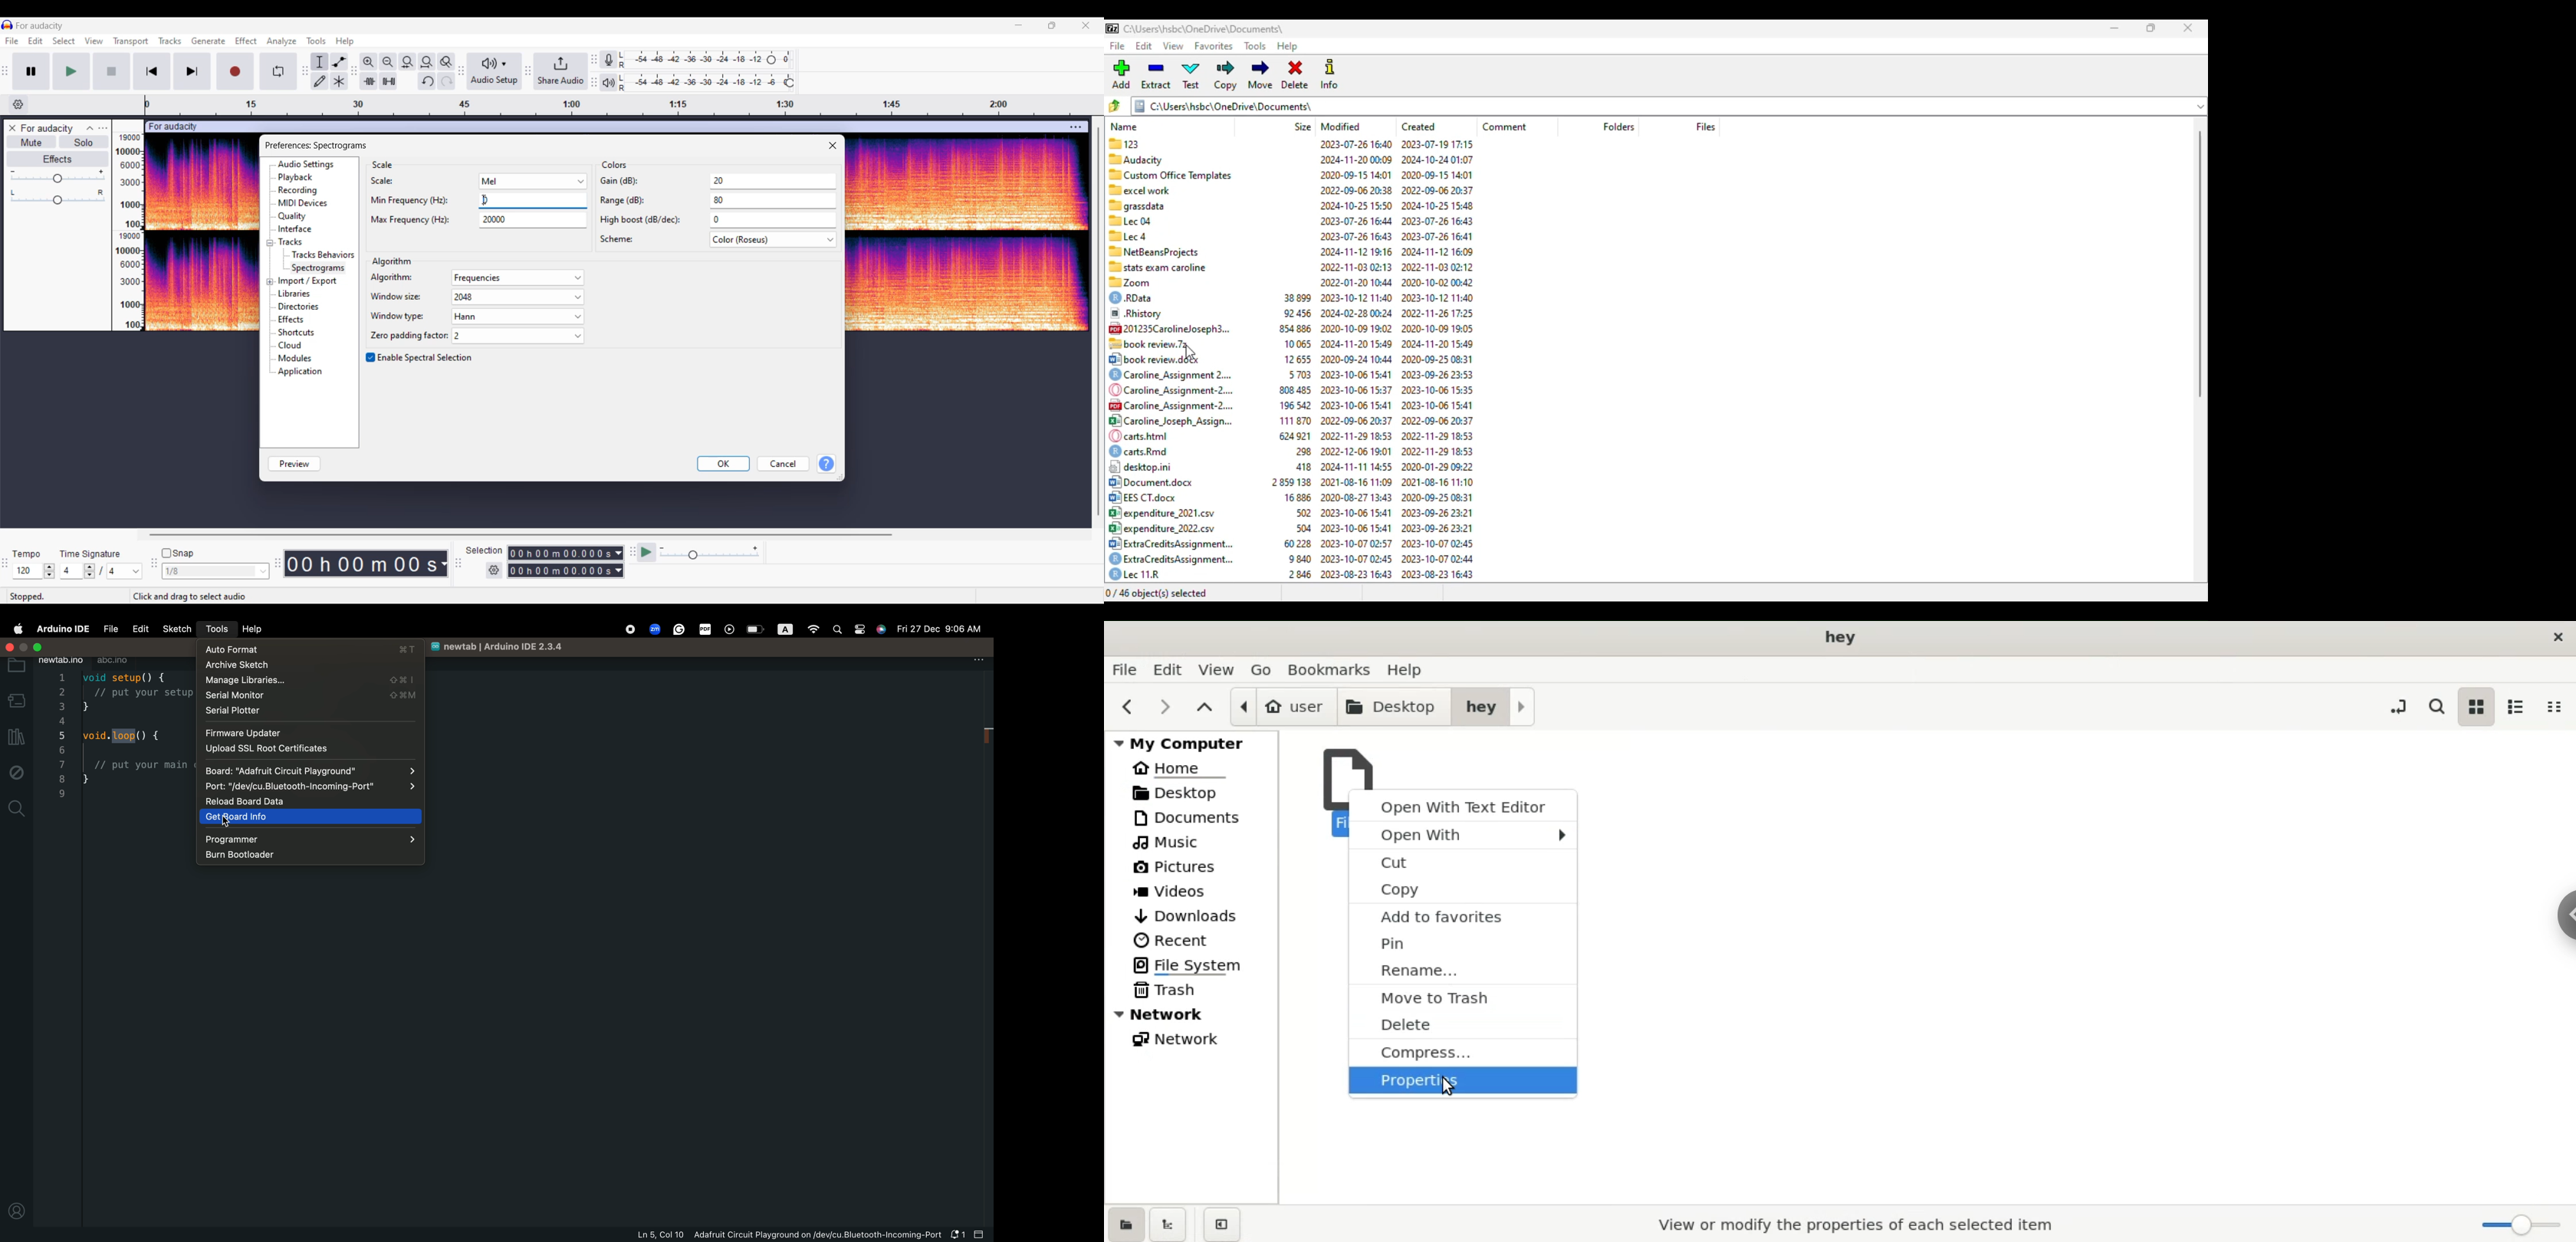 This screenshot has height=1260, width=2576. Describe the element at coordinates (716, 203) in the screenshot. I see `range` at that location.